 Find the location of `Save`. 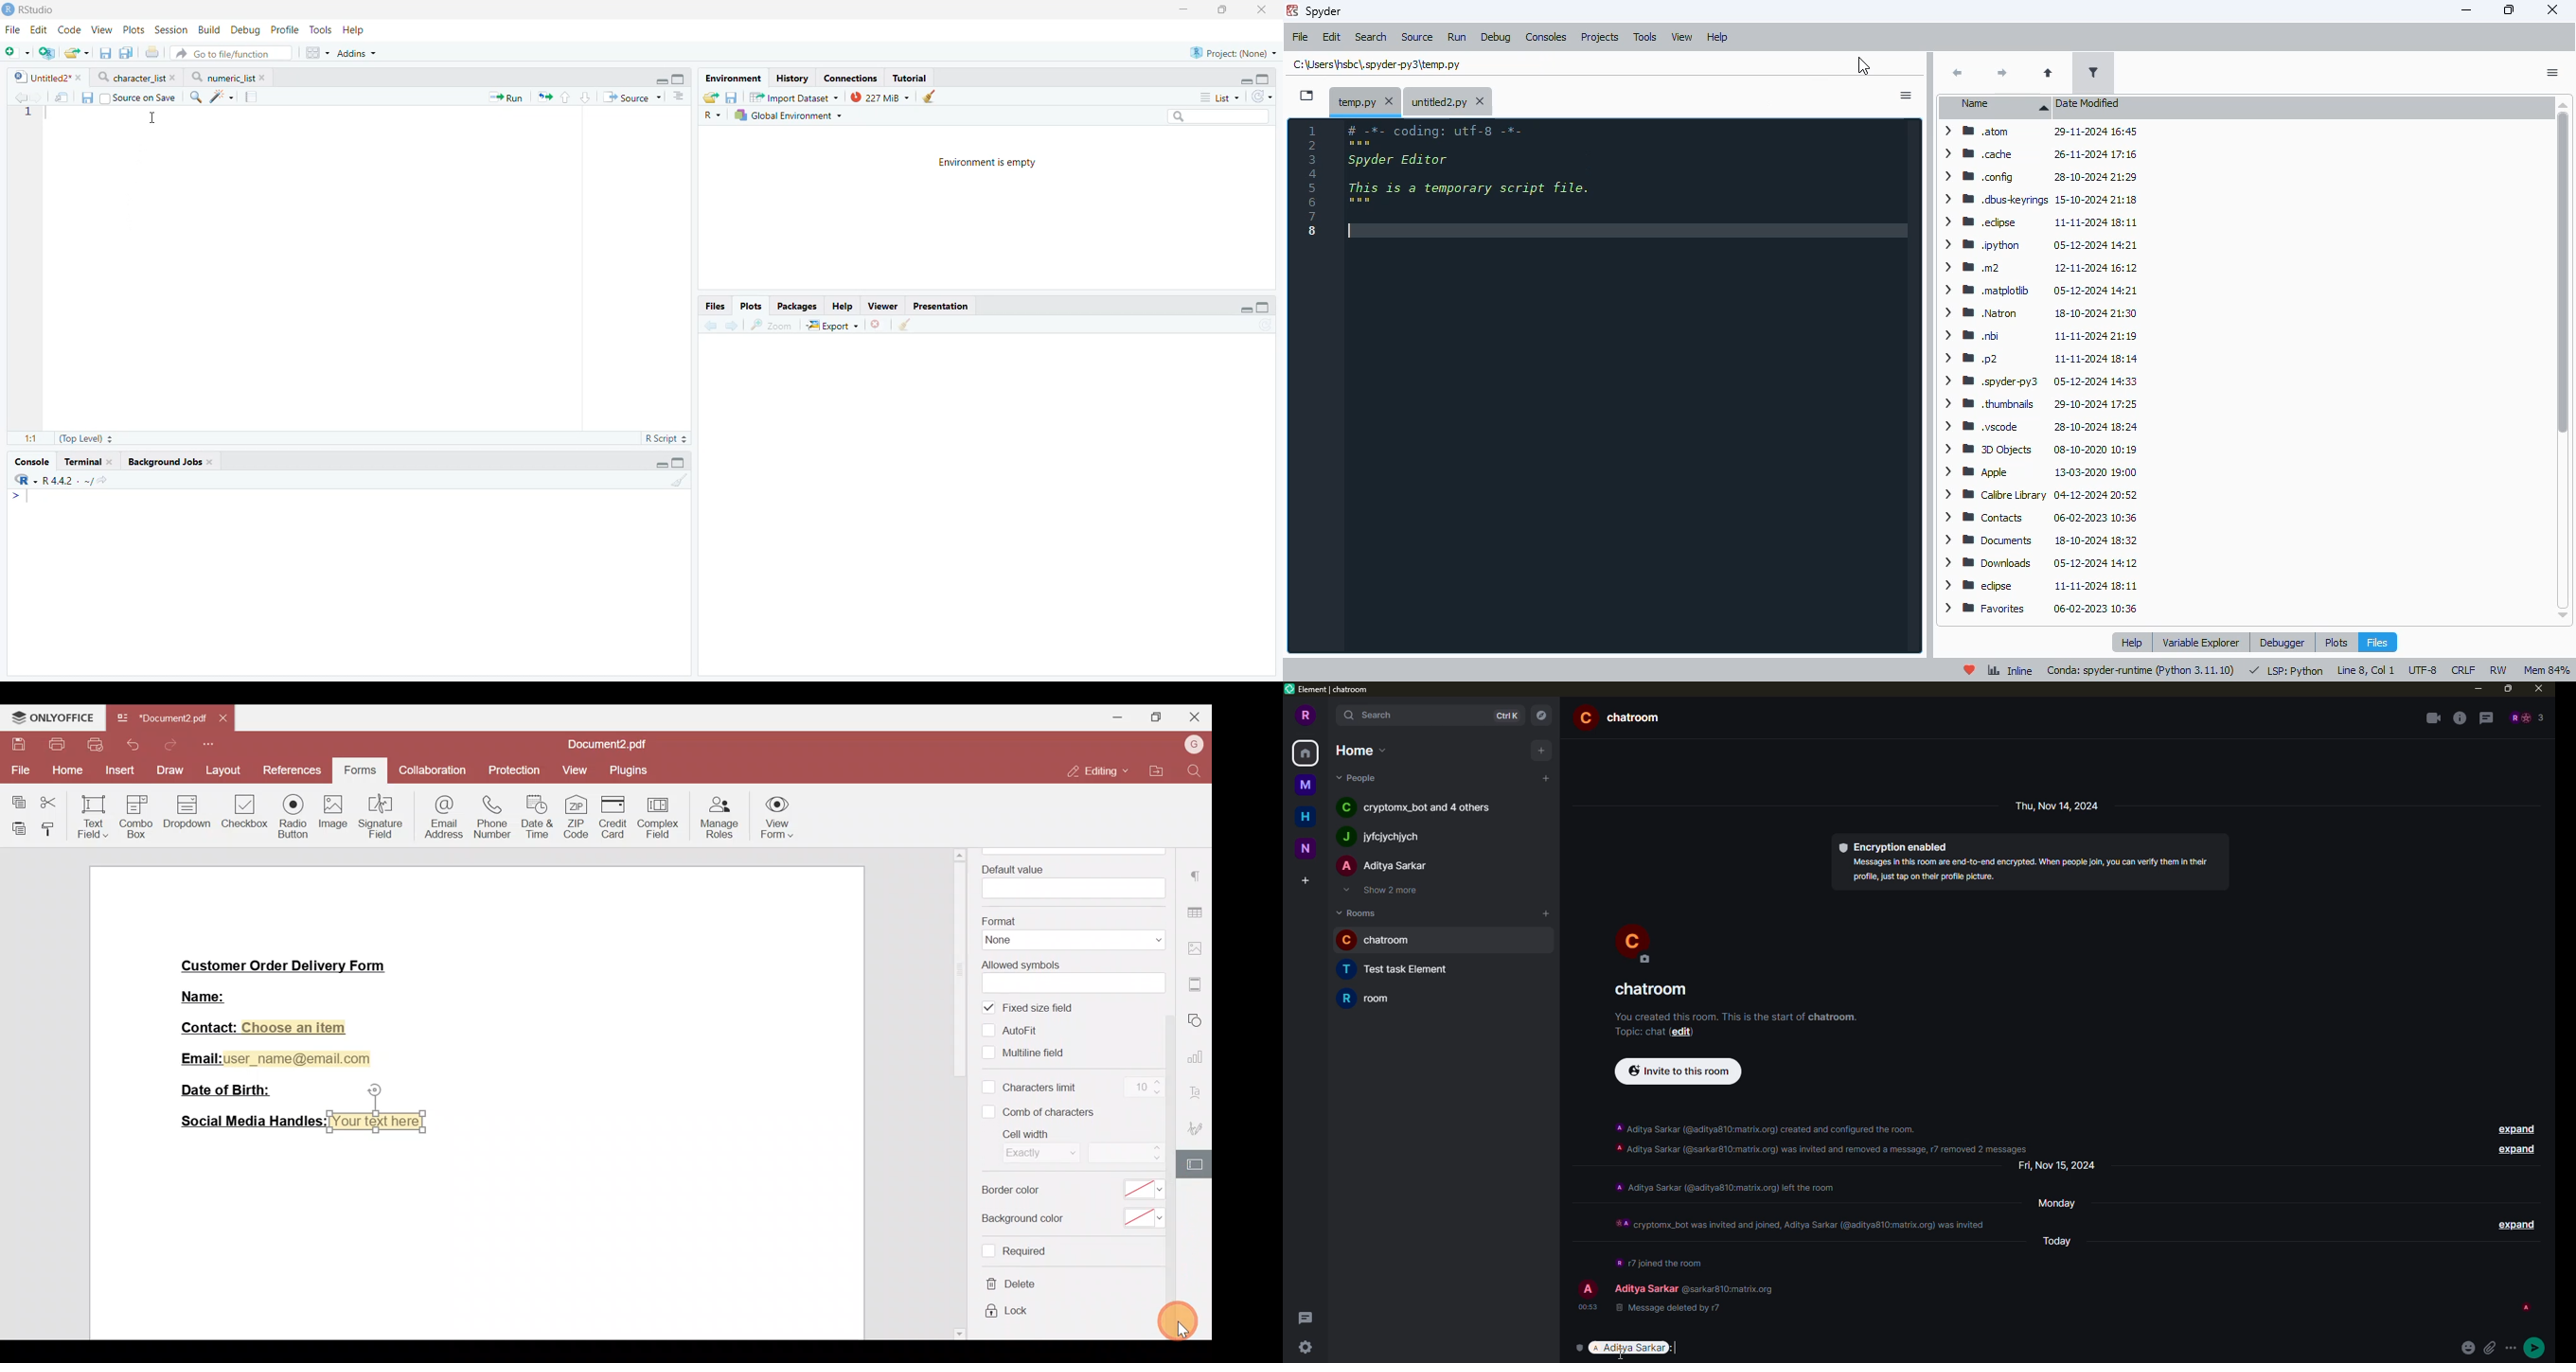

Save is located at coordinates (732, 98).